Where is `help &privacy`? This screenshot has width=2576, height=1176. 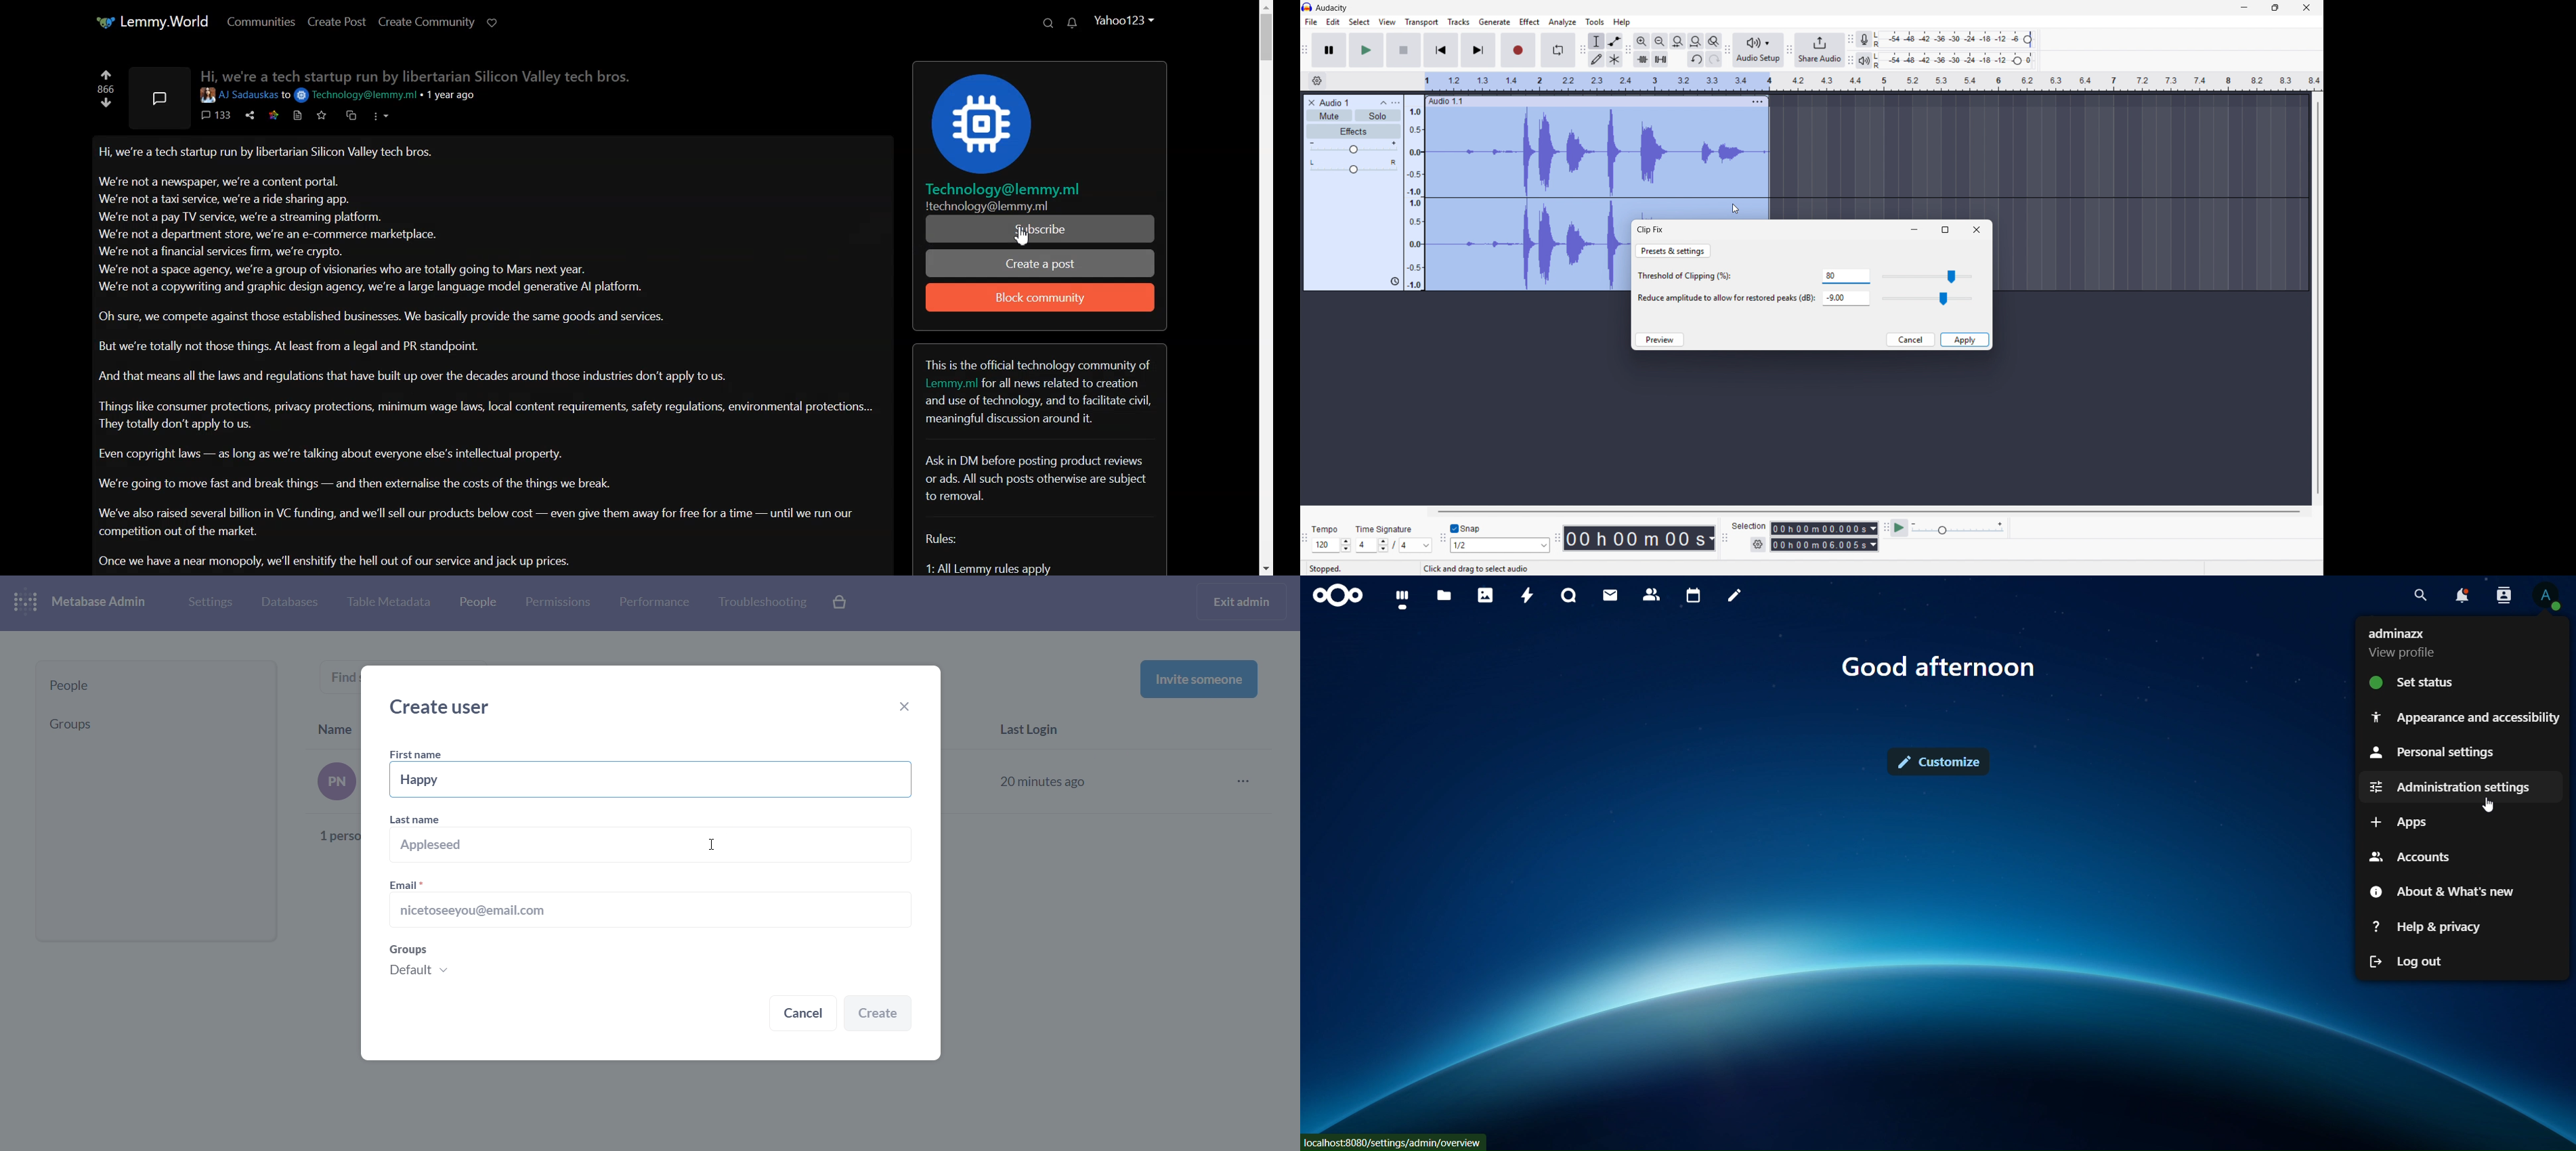 help &privacy is located at coordinates (2429, 928).